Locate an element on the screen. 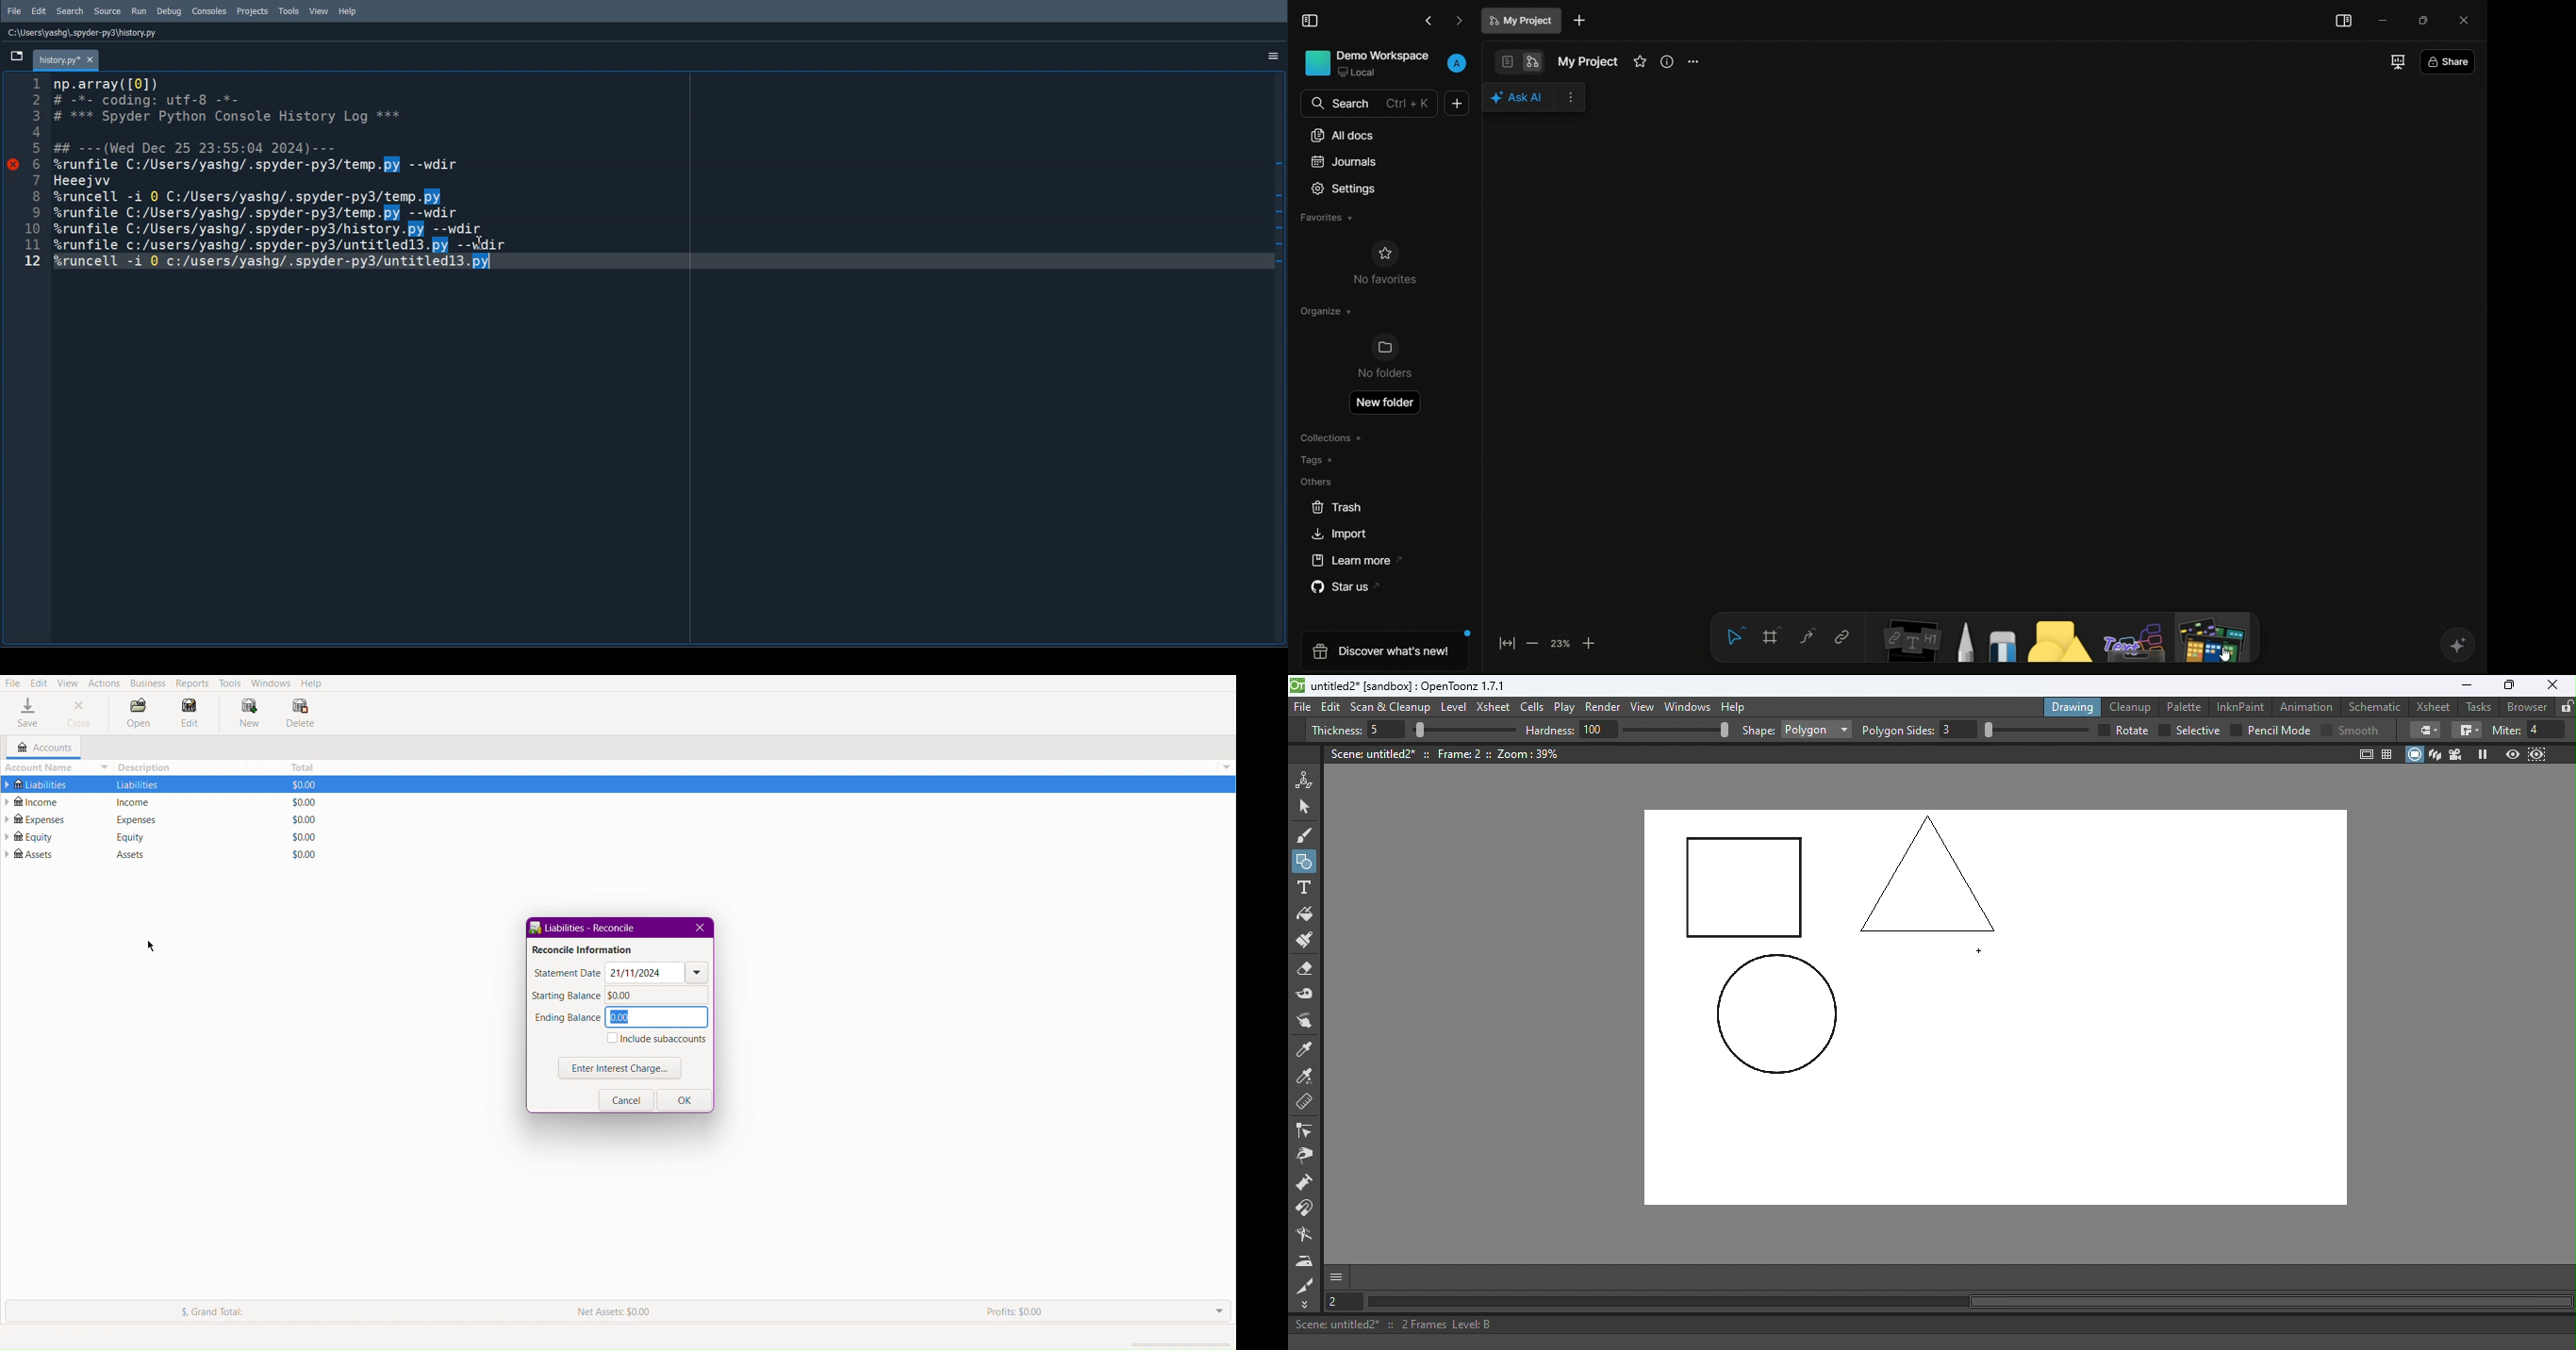  Total is located at coordinates (300, 767).